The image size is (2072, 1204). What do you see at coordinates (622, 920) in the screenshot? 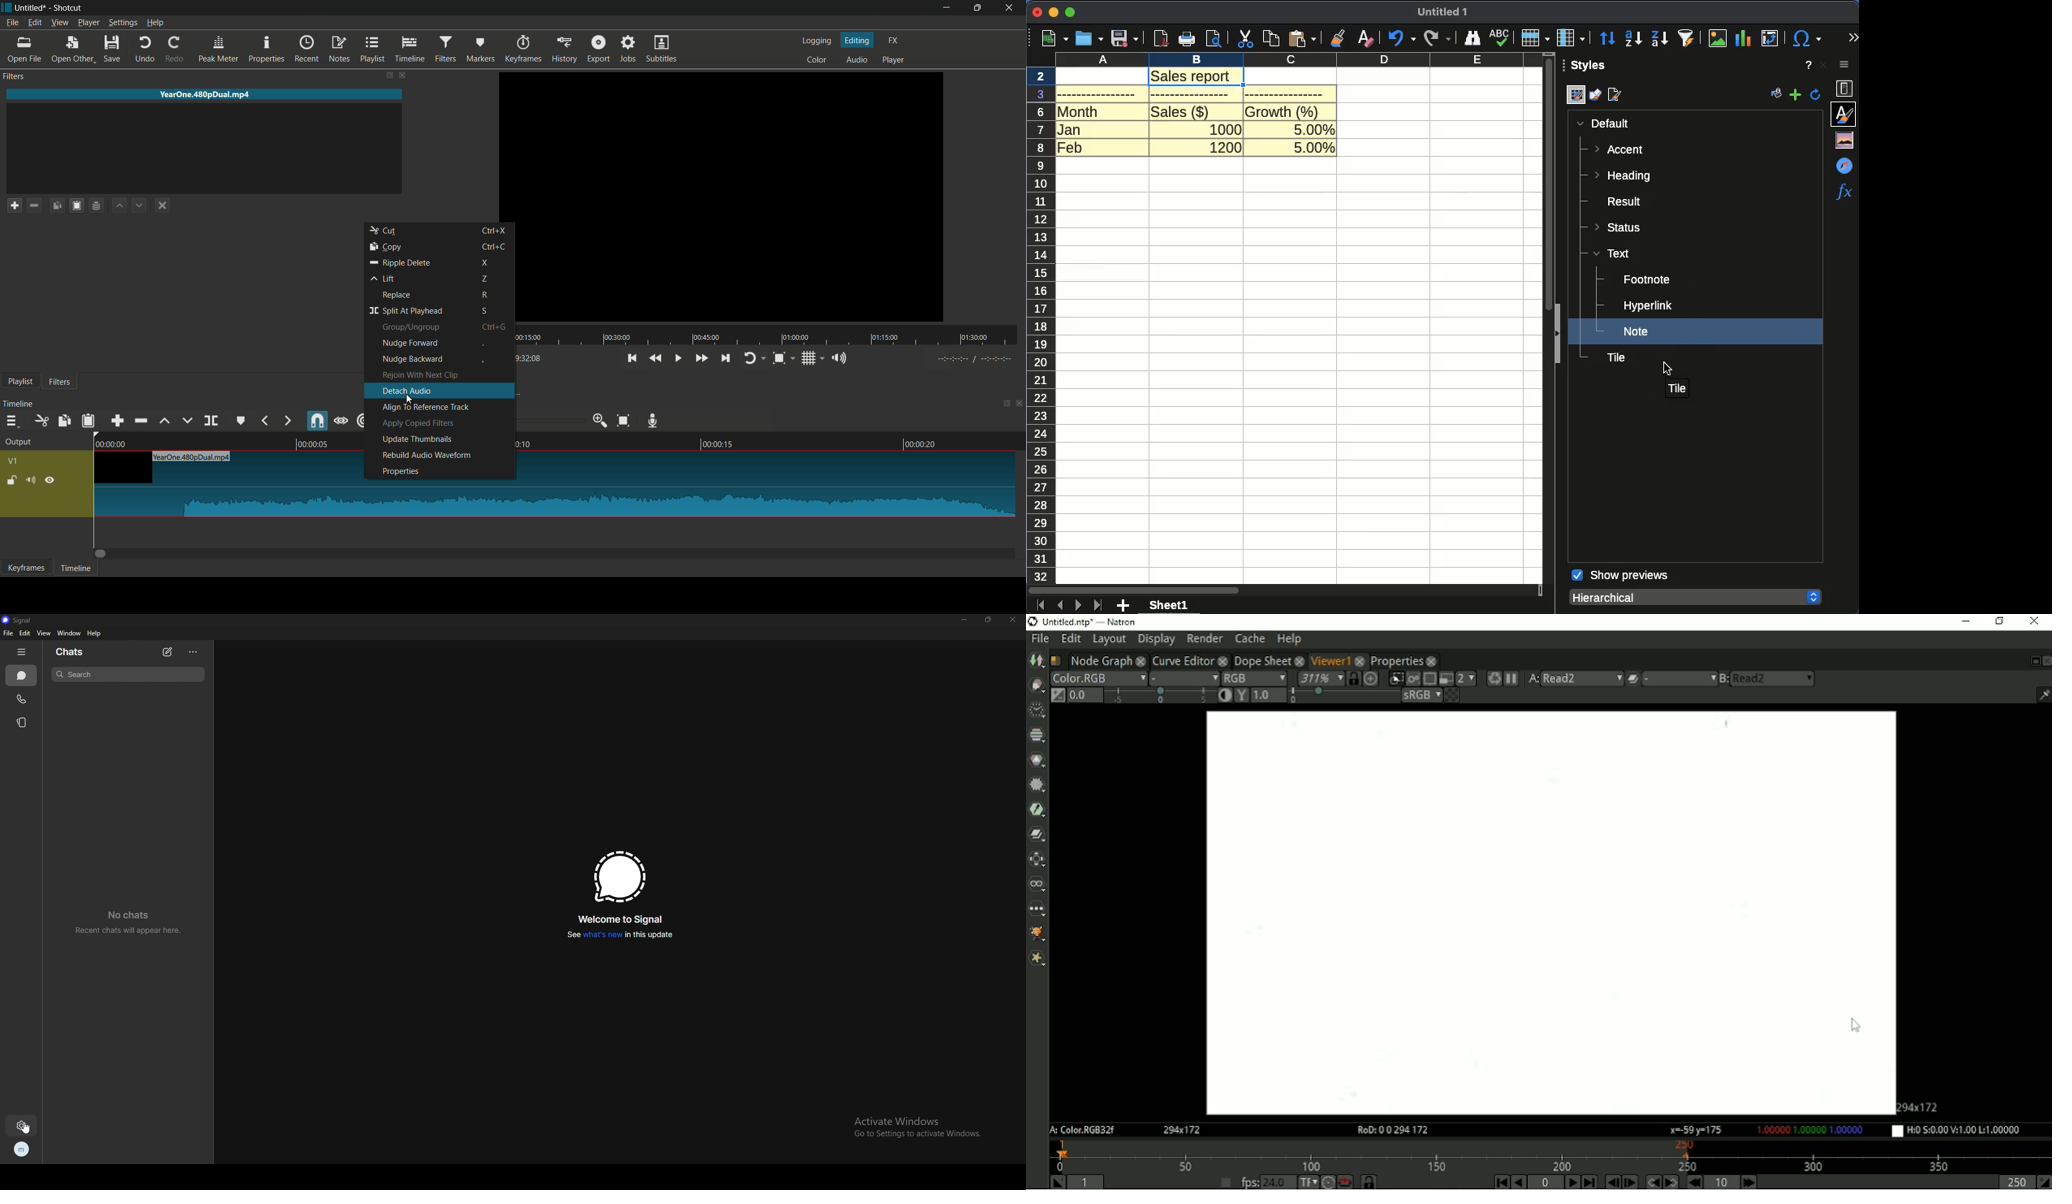
I see `welcome to signal` at bounding box center [622, 920].